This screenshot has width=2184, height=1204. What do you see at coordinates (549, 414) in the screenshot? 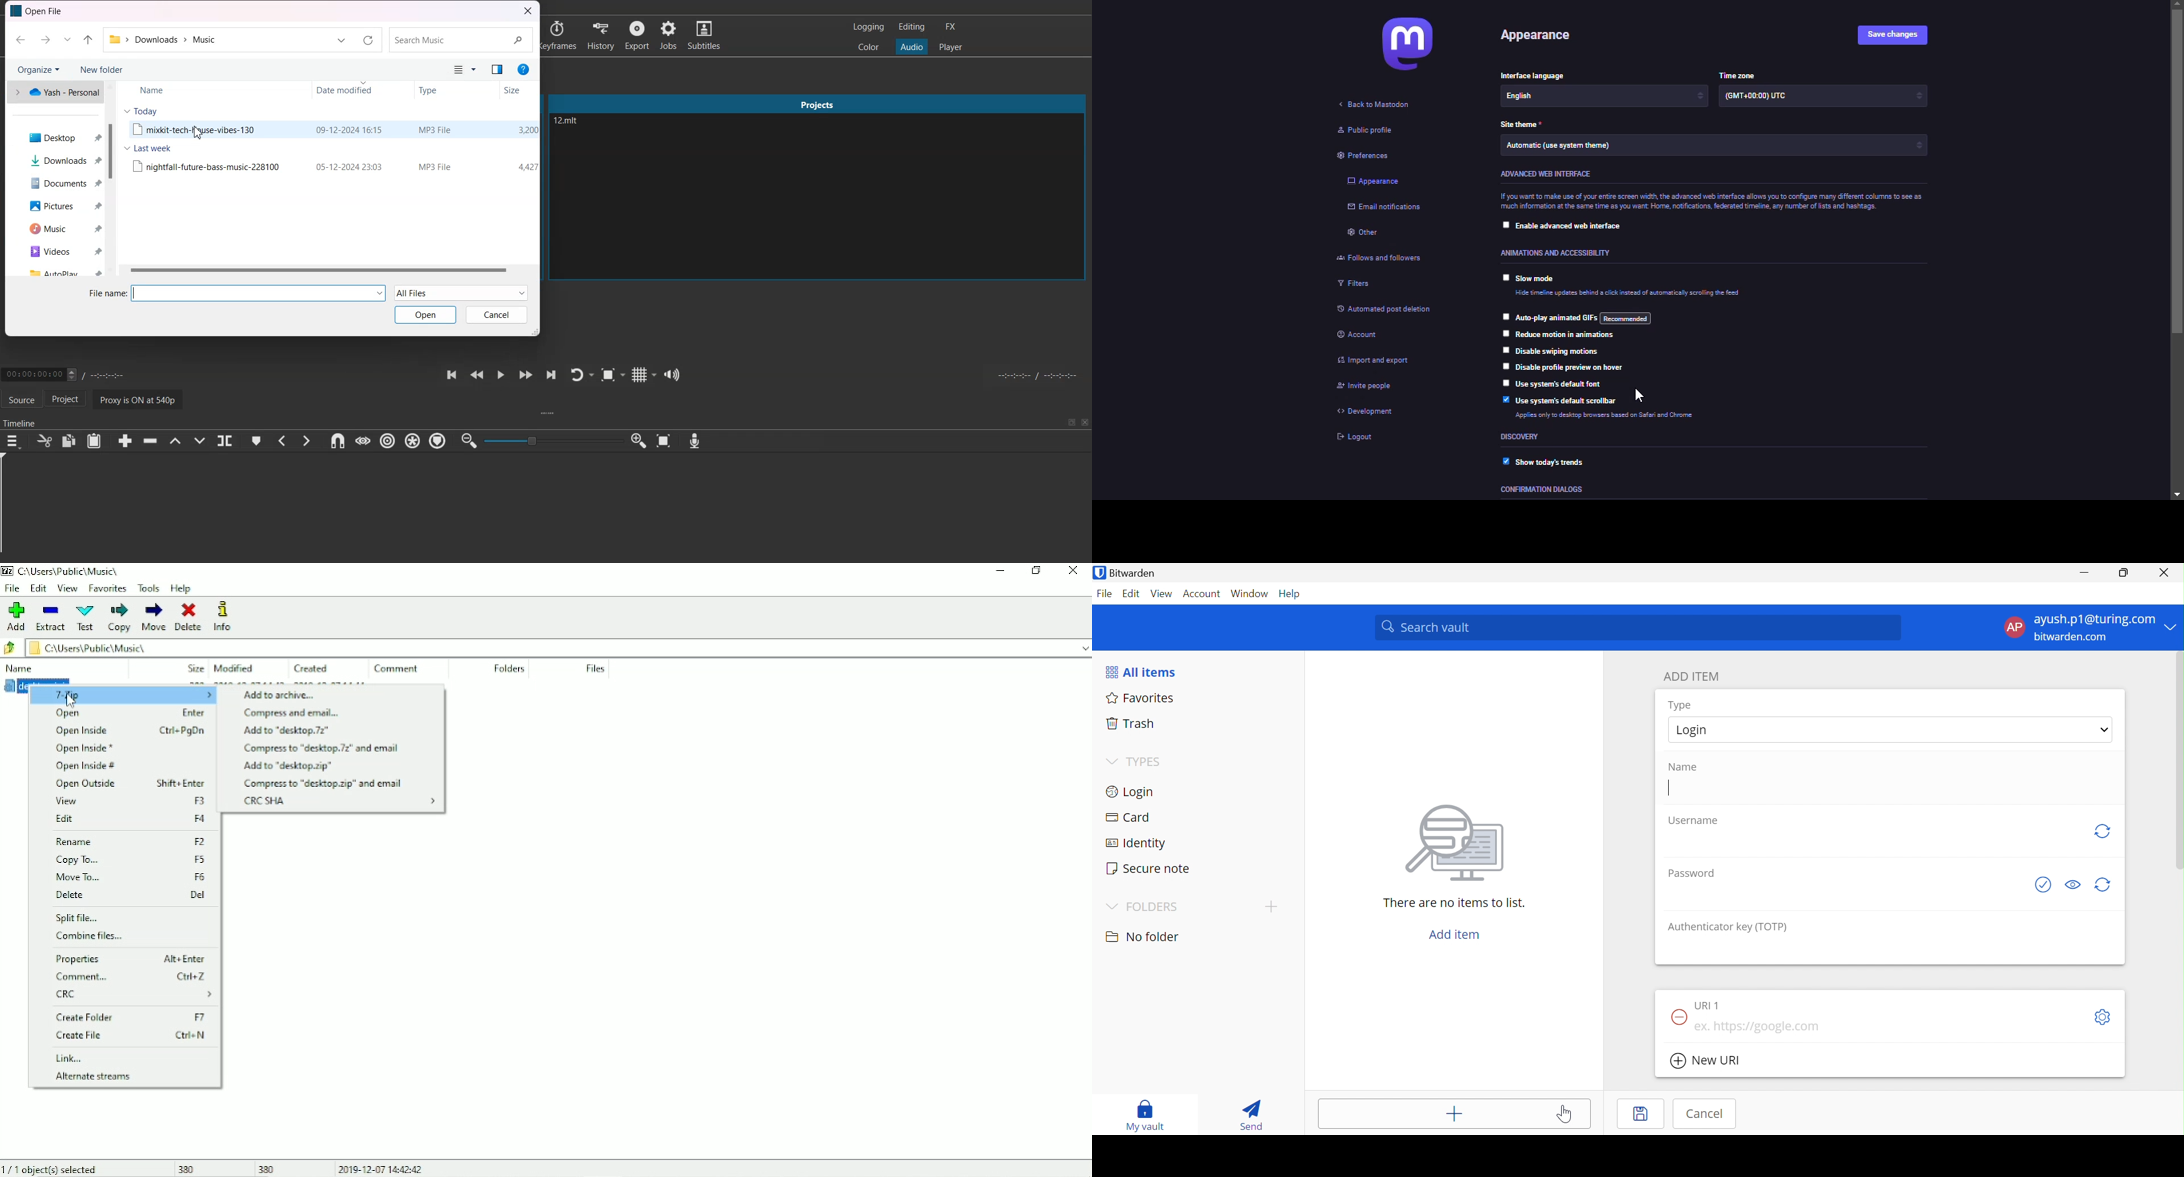
I see `Drag Handle` at bounding box center [549, 414].